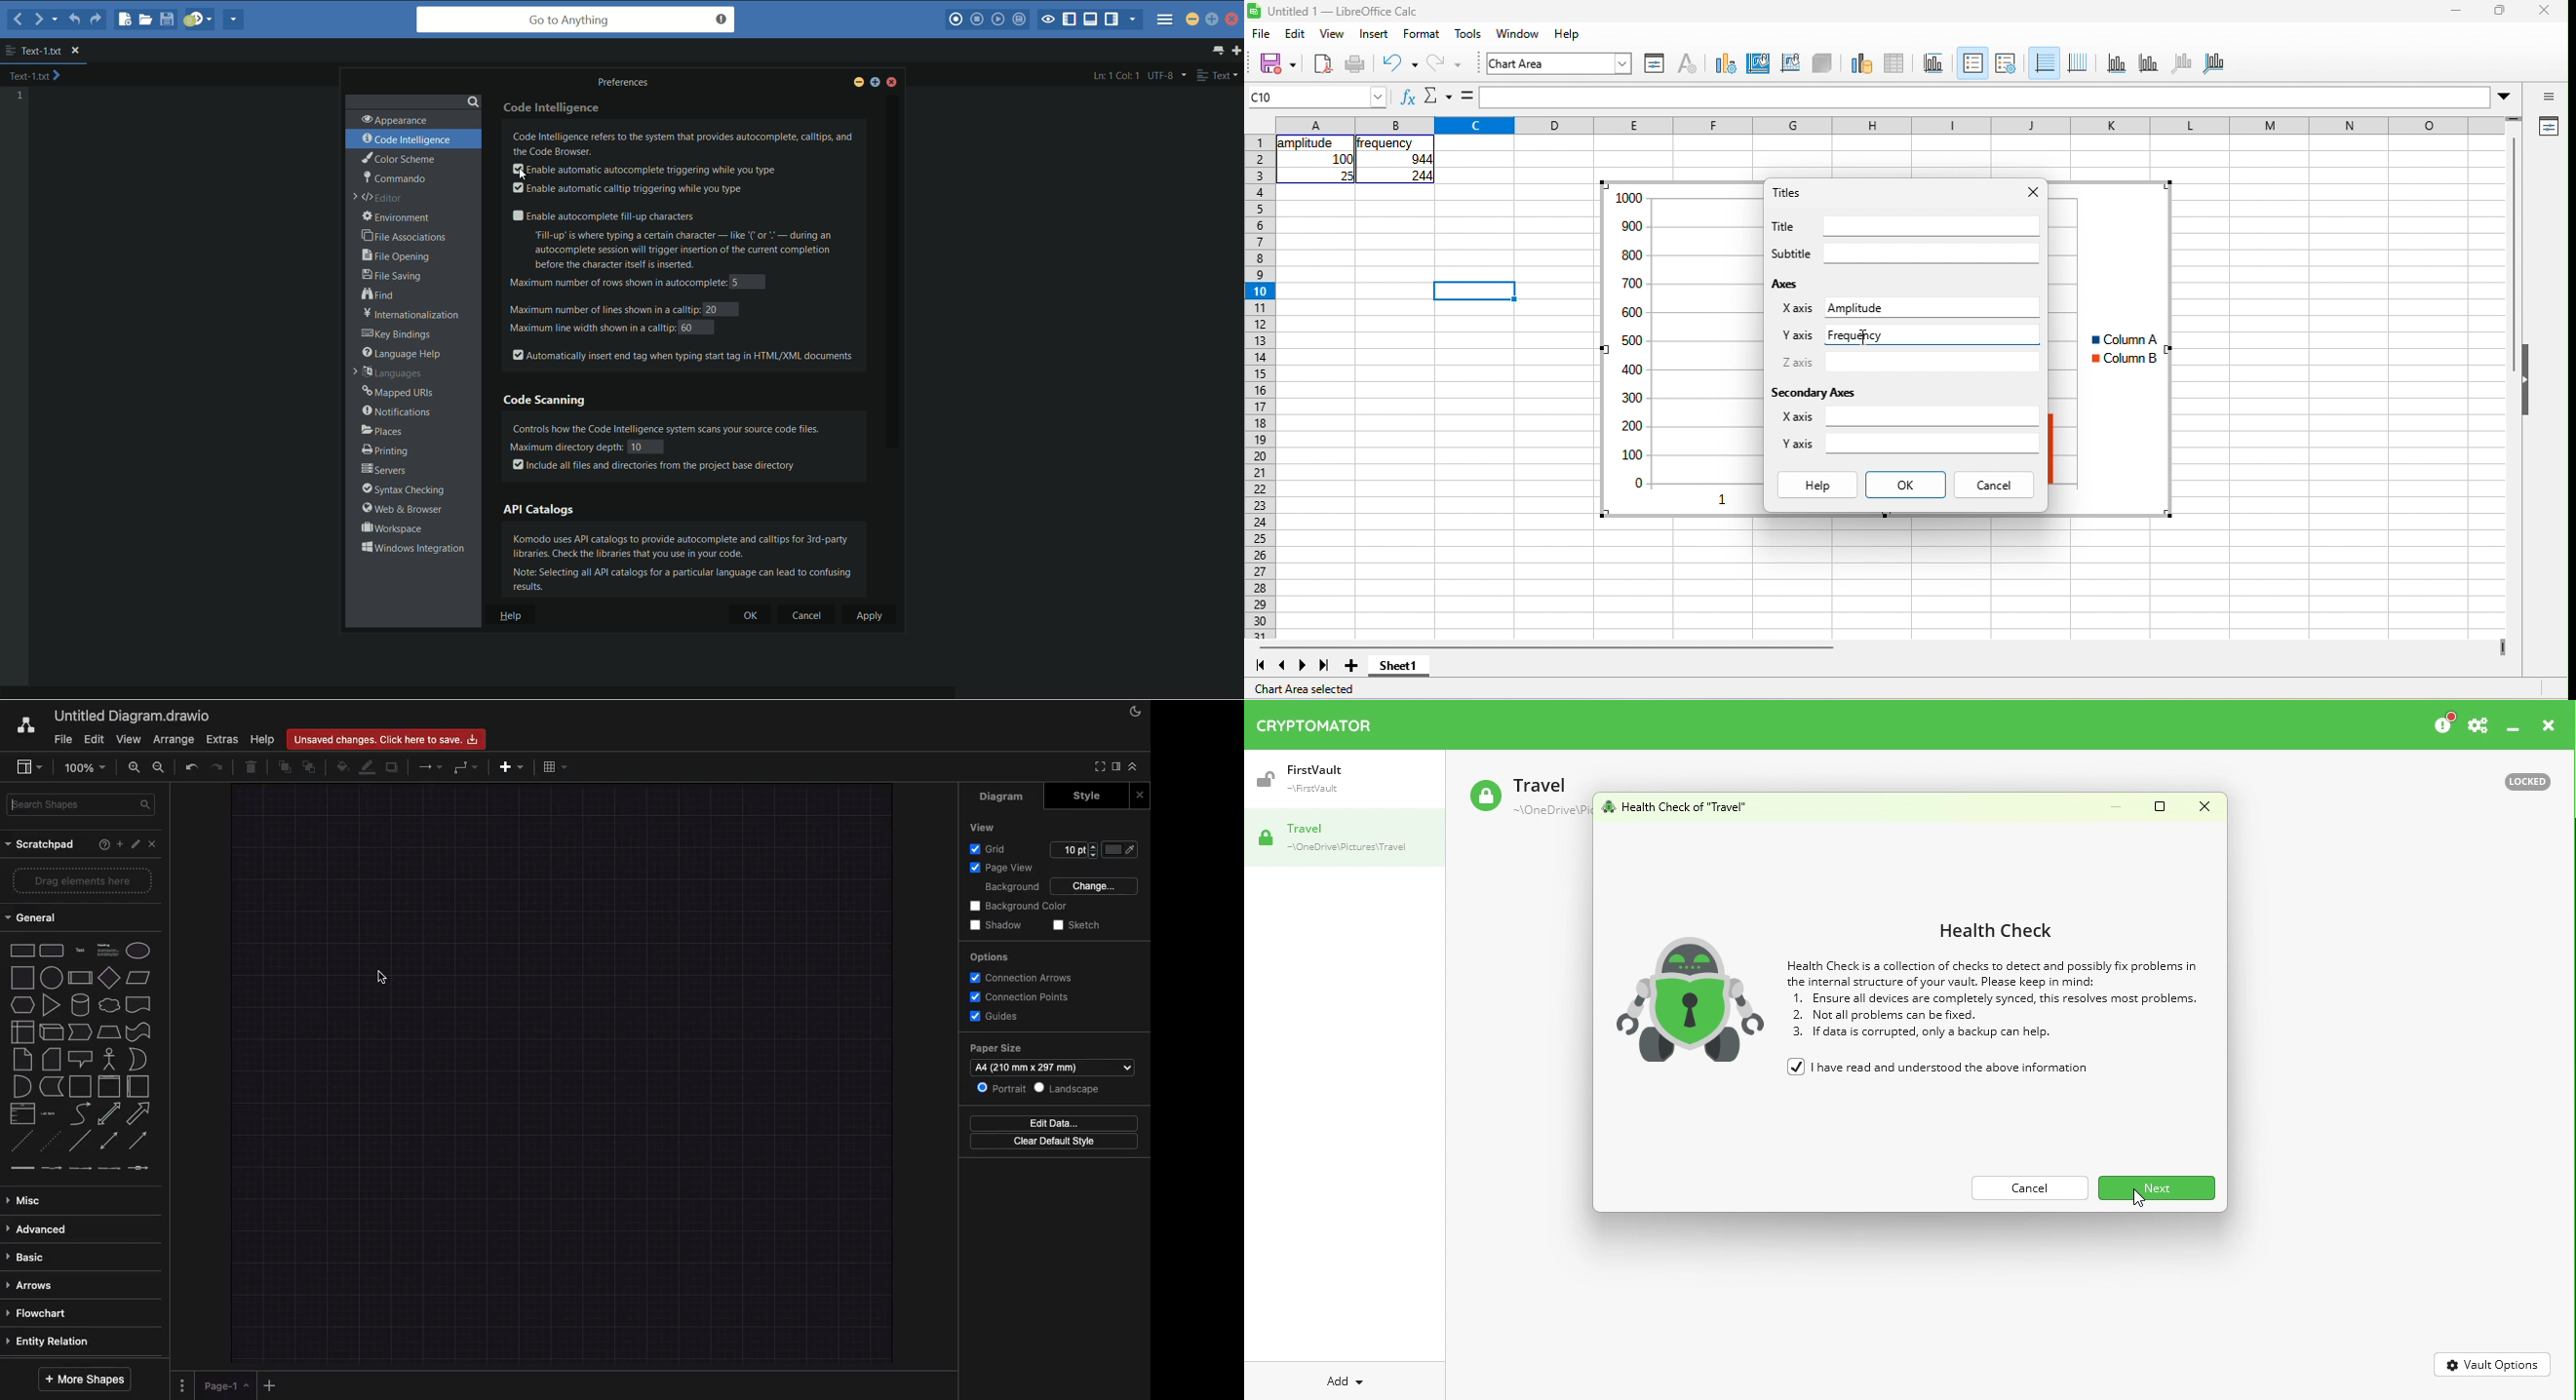  What do you see at coordinates (1798, 308) in the screenshot?
I see `X axis` at bounding box center [1798, 308].